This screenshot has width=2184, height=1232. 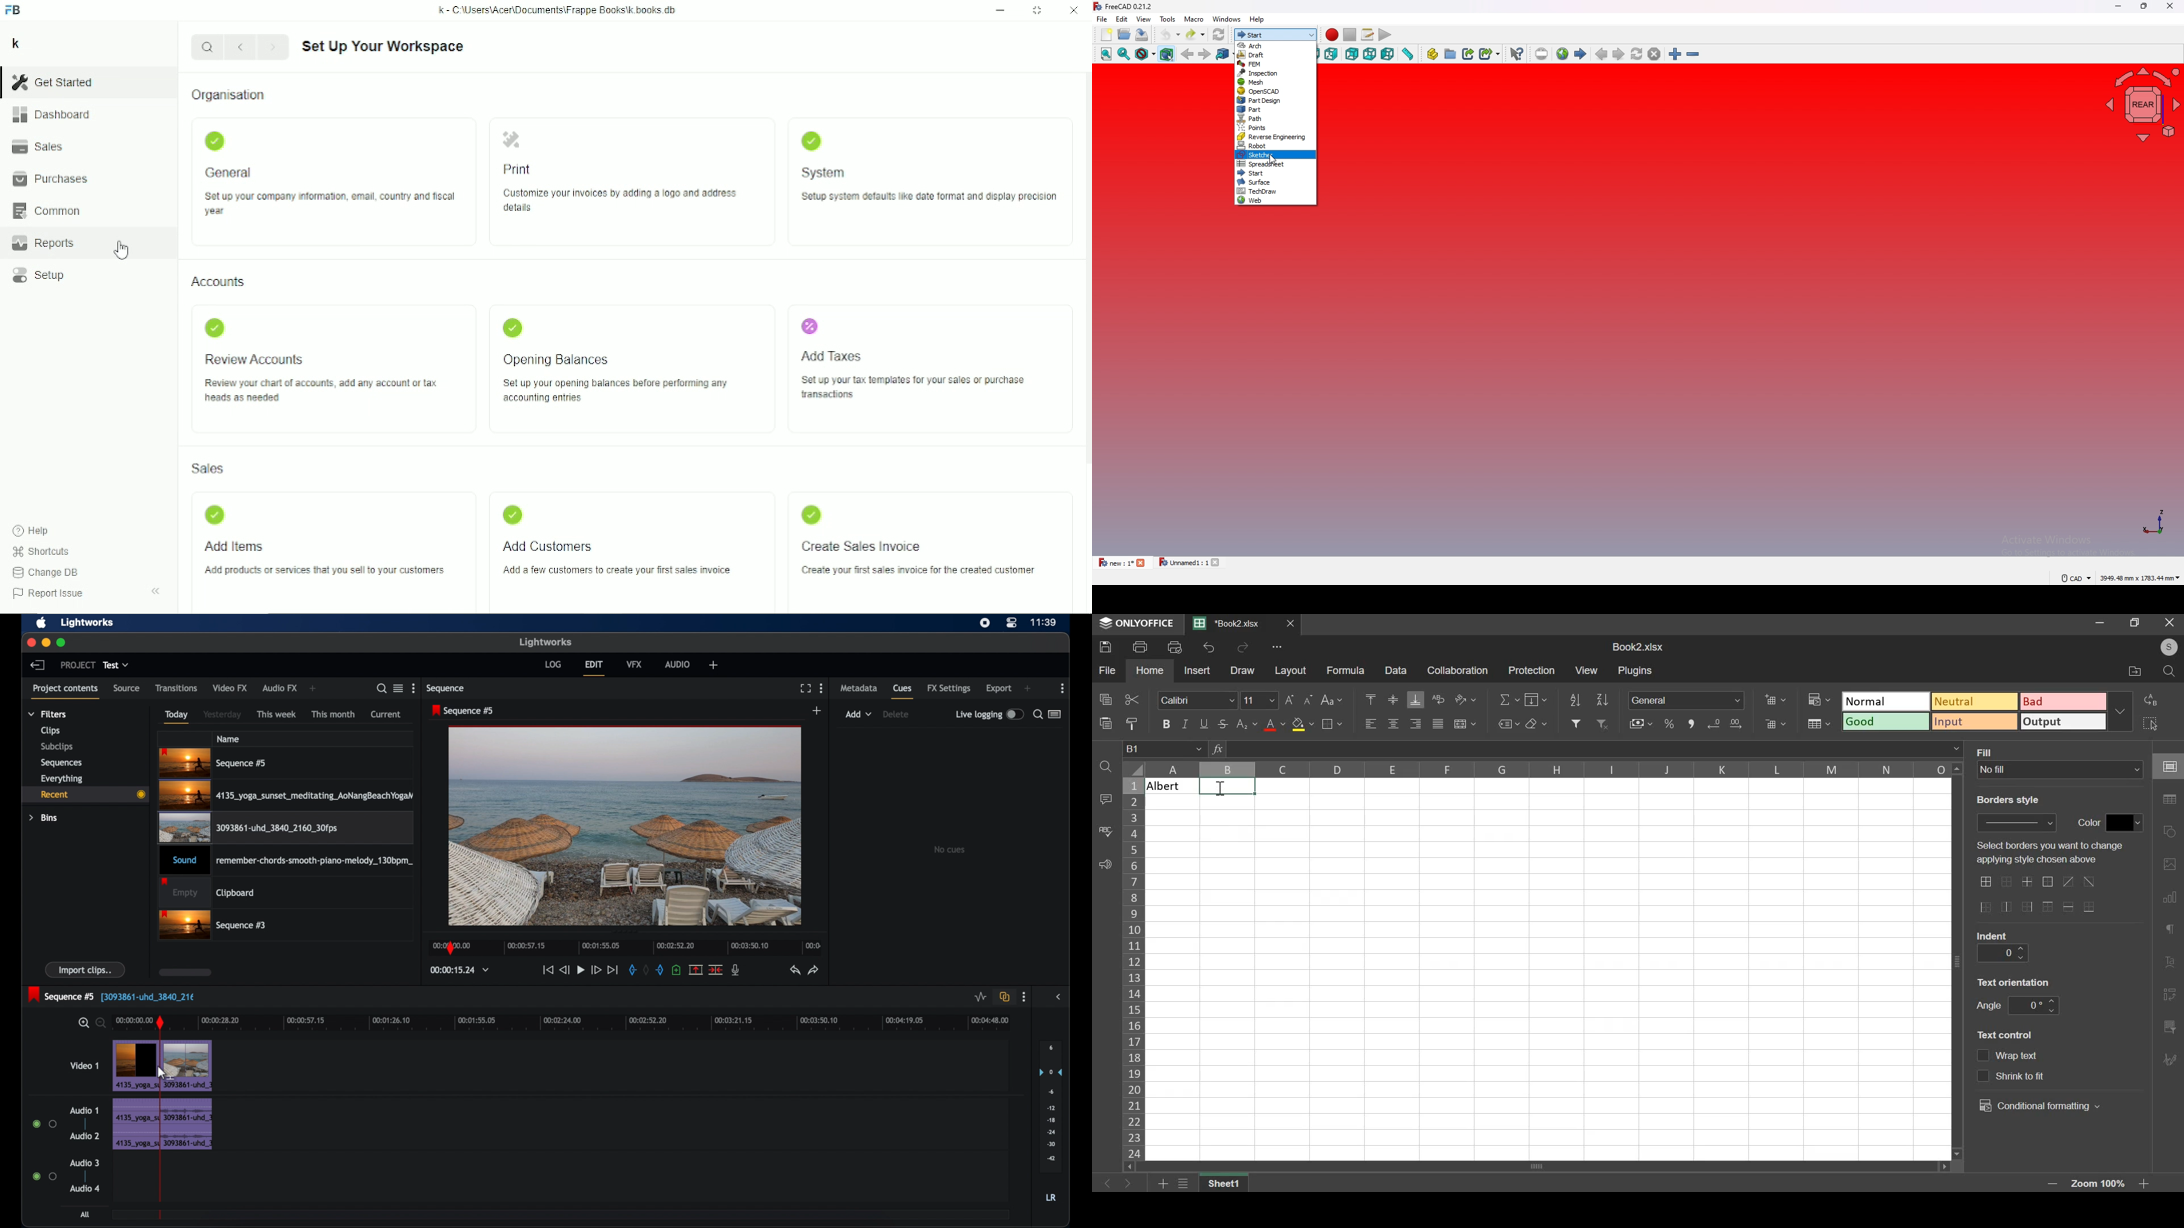 I want to click on first page, so click(x=1581, y=53).